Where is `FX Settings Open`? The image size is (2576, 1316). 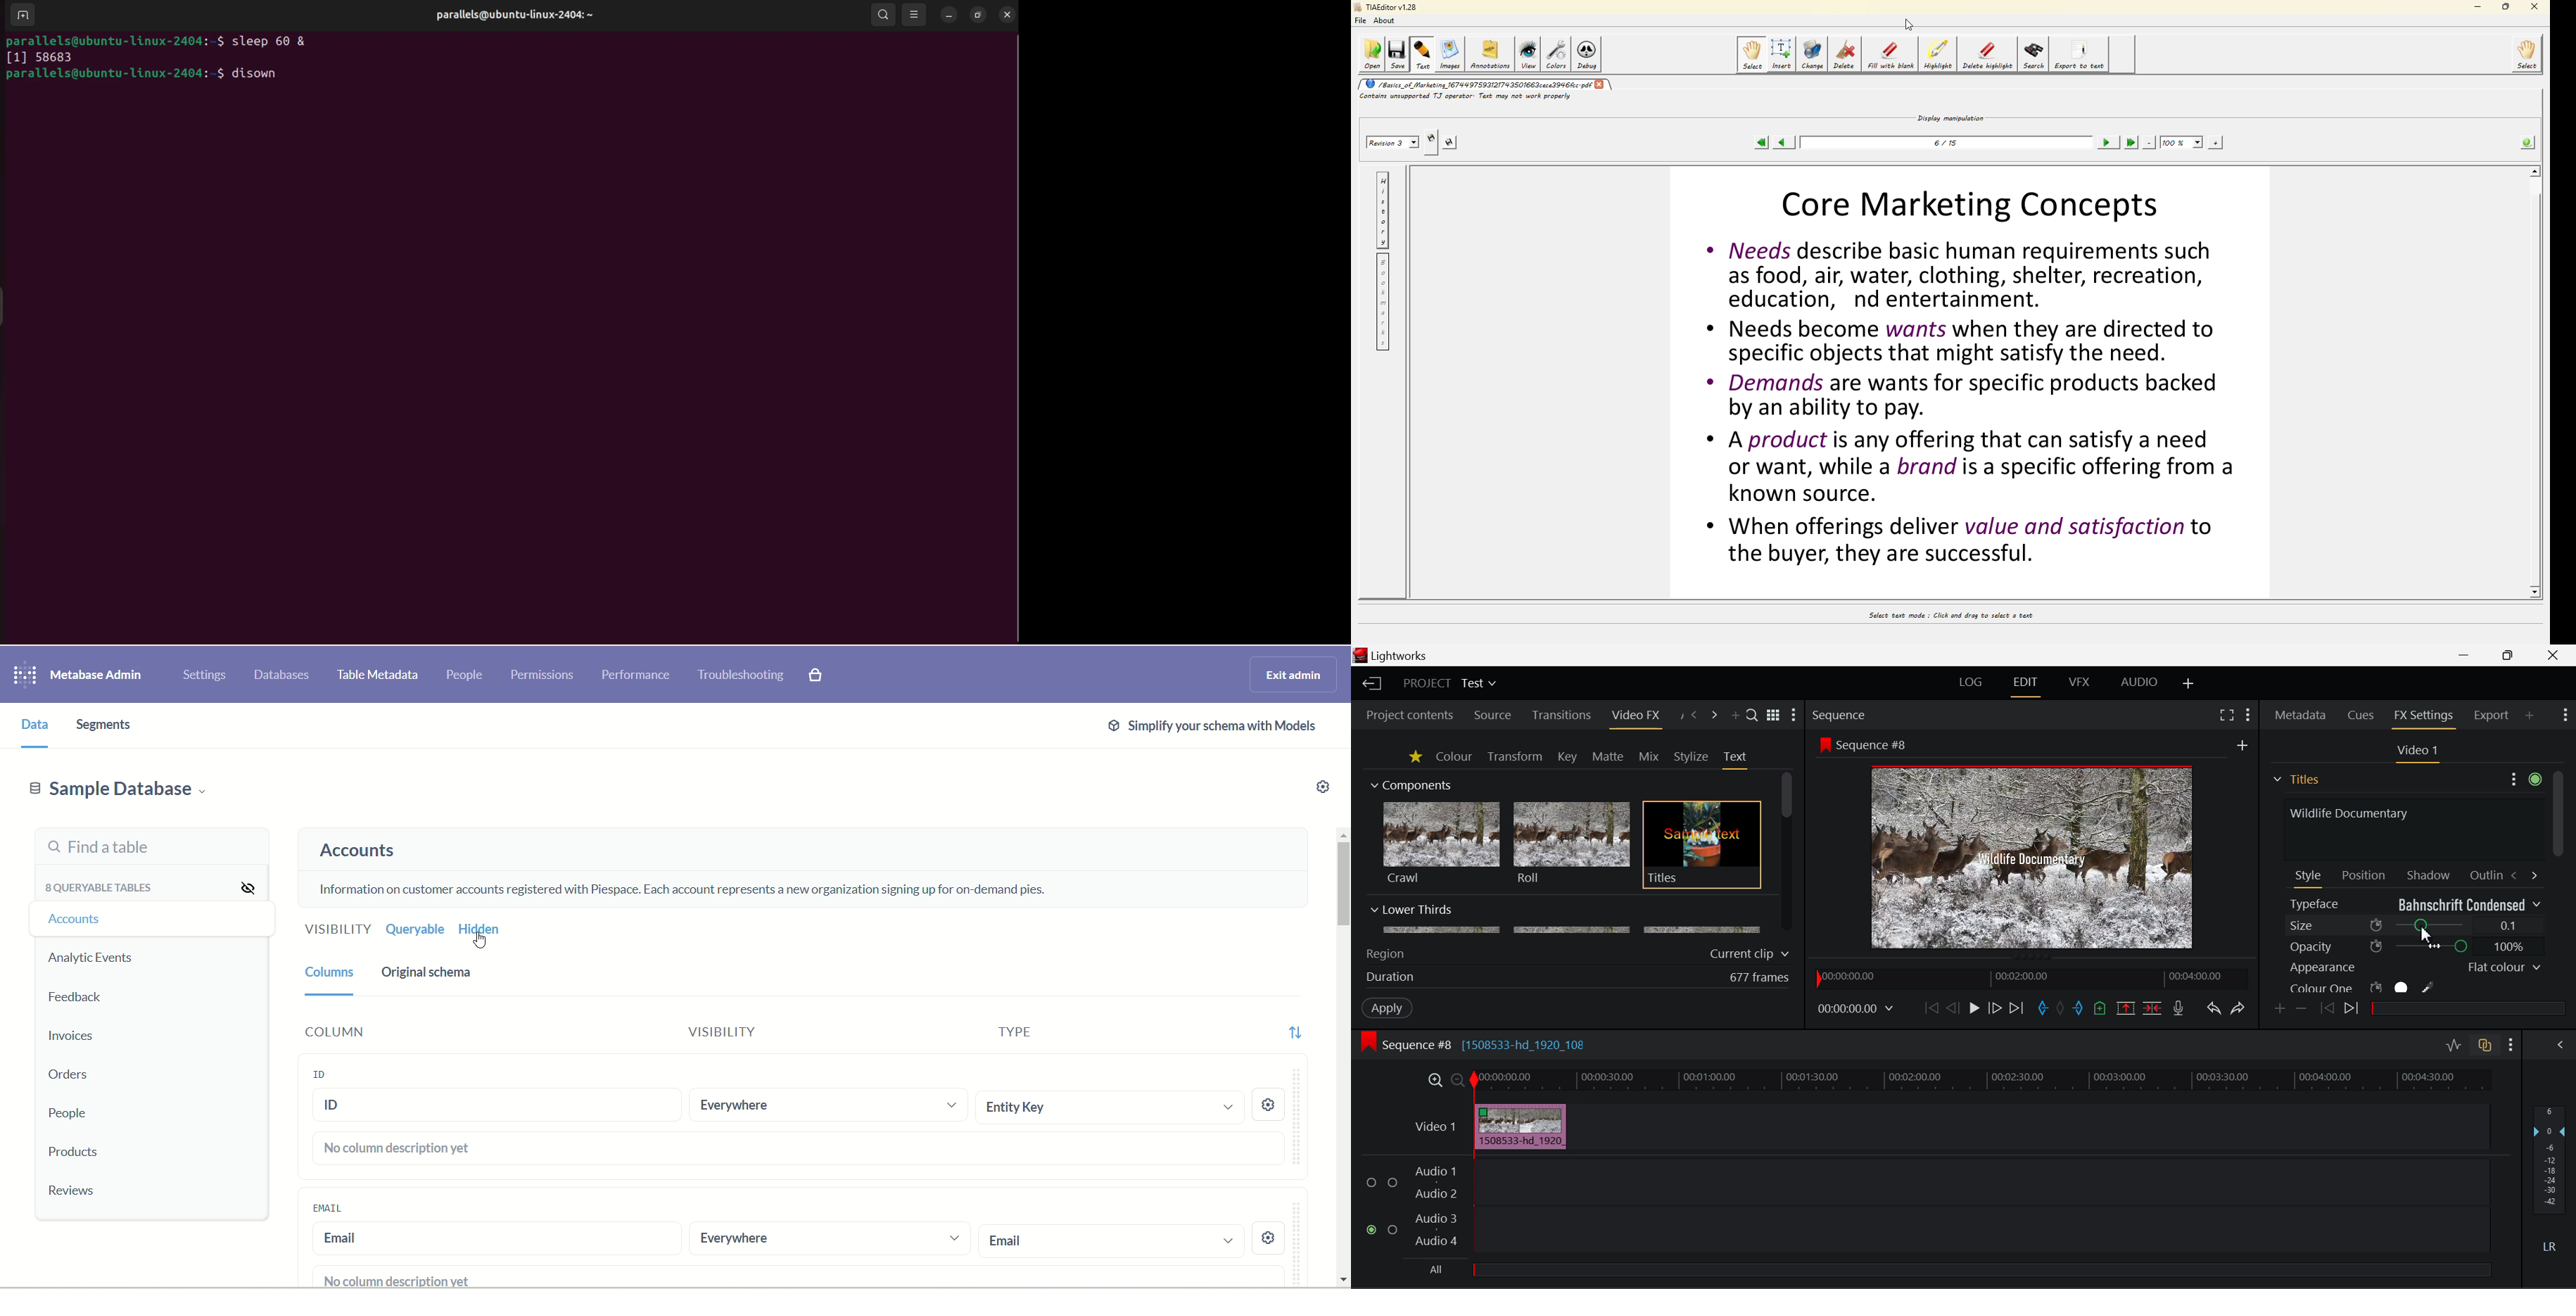 FX Settings Open is located at coordinates (2426, 717).